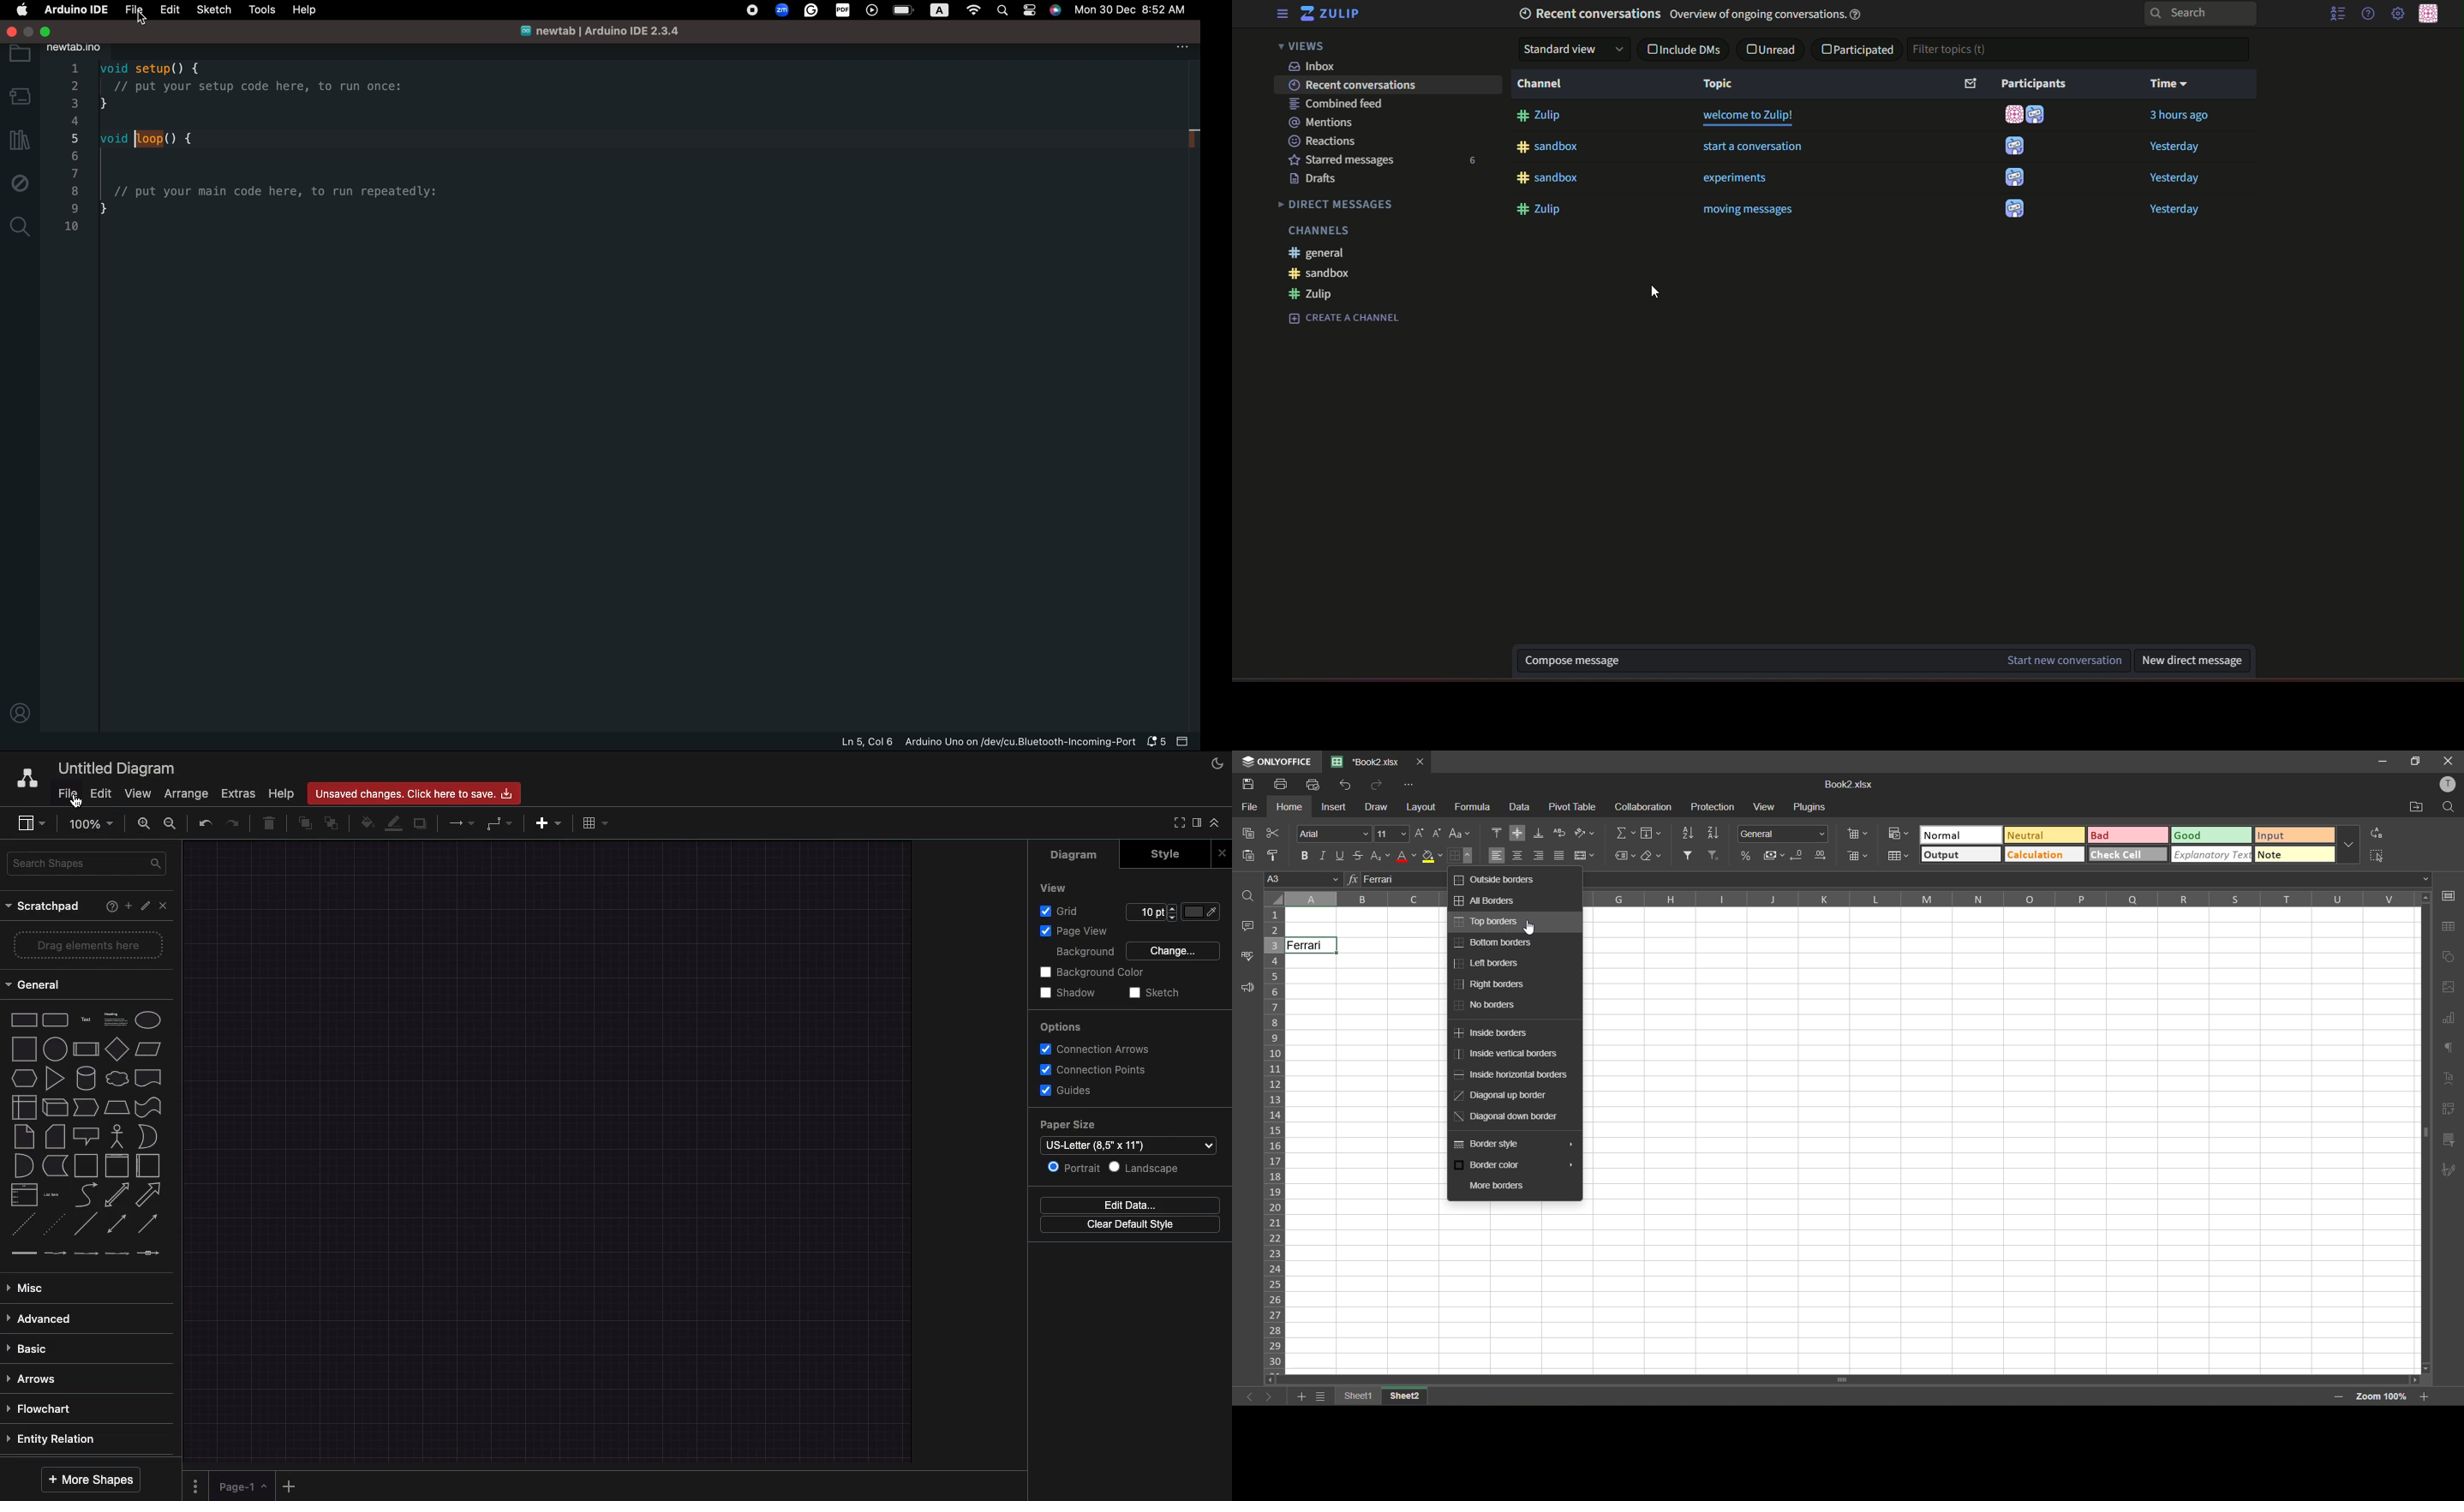 Image resolution: width=2464 pixels, height=1512 pixels. I want to click on table, so click(2448, 926).